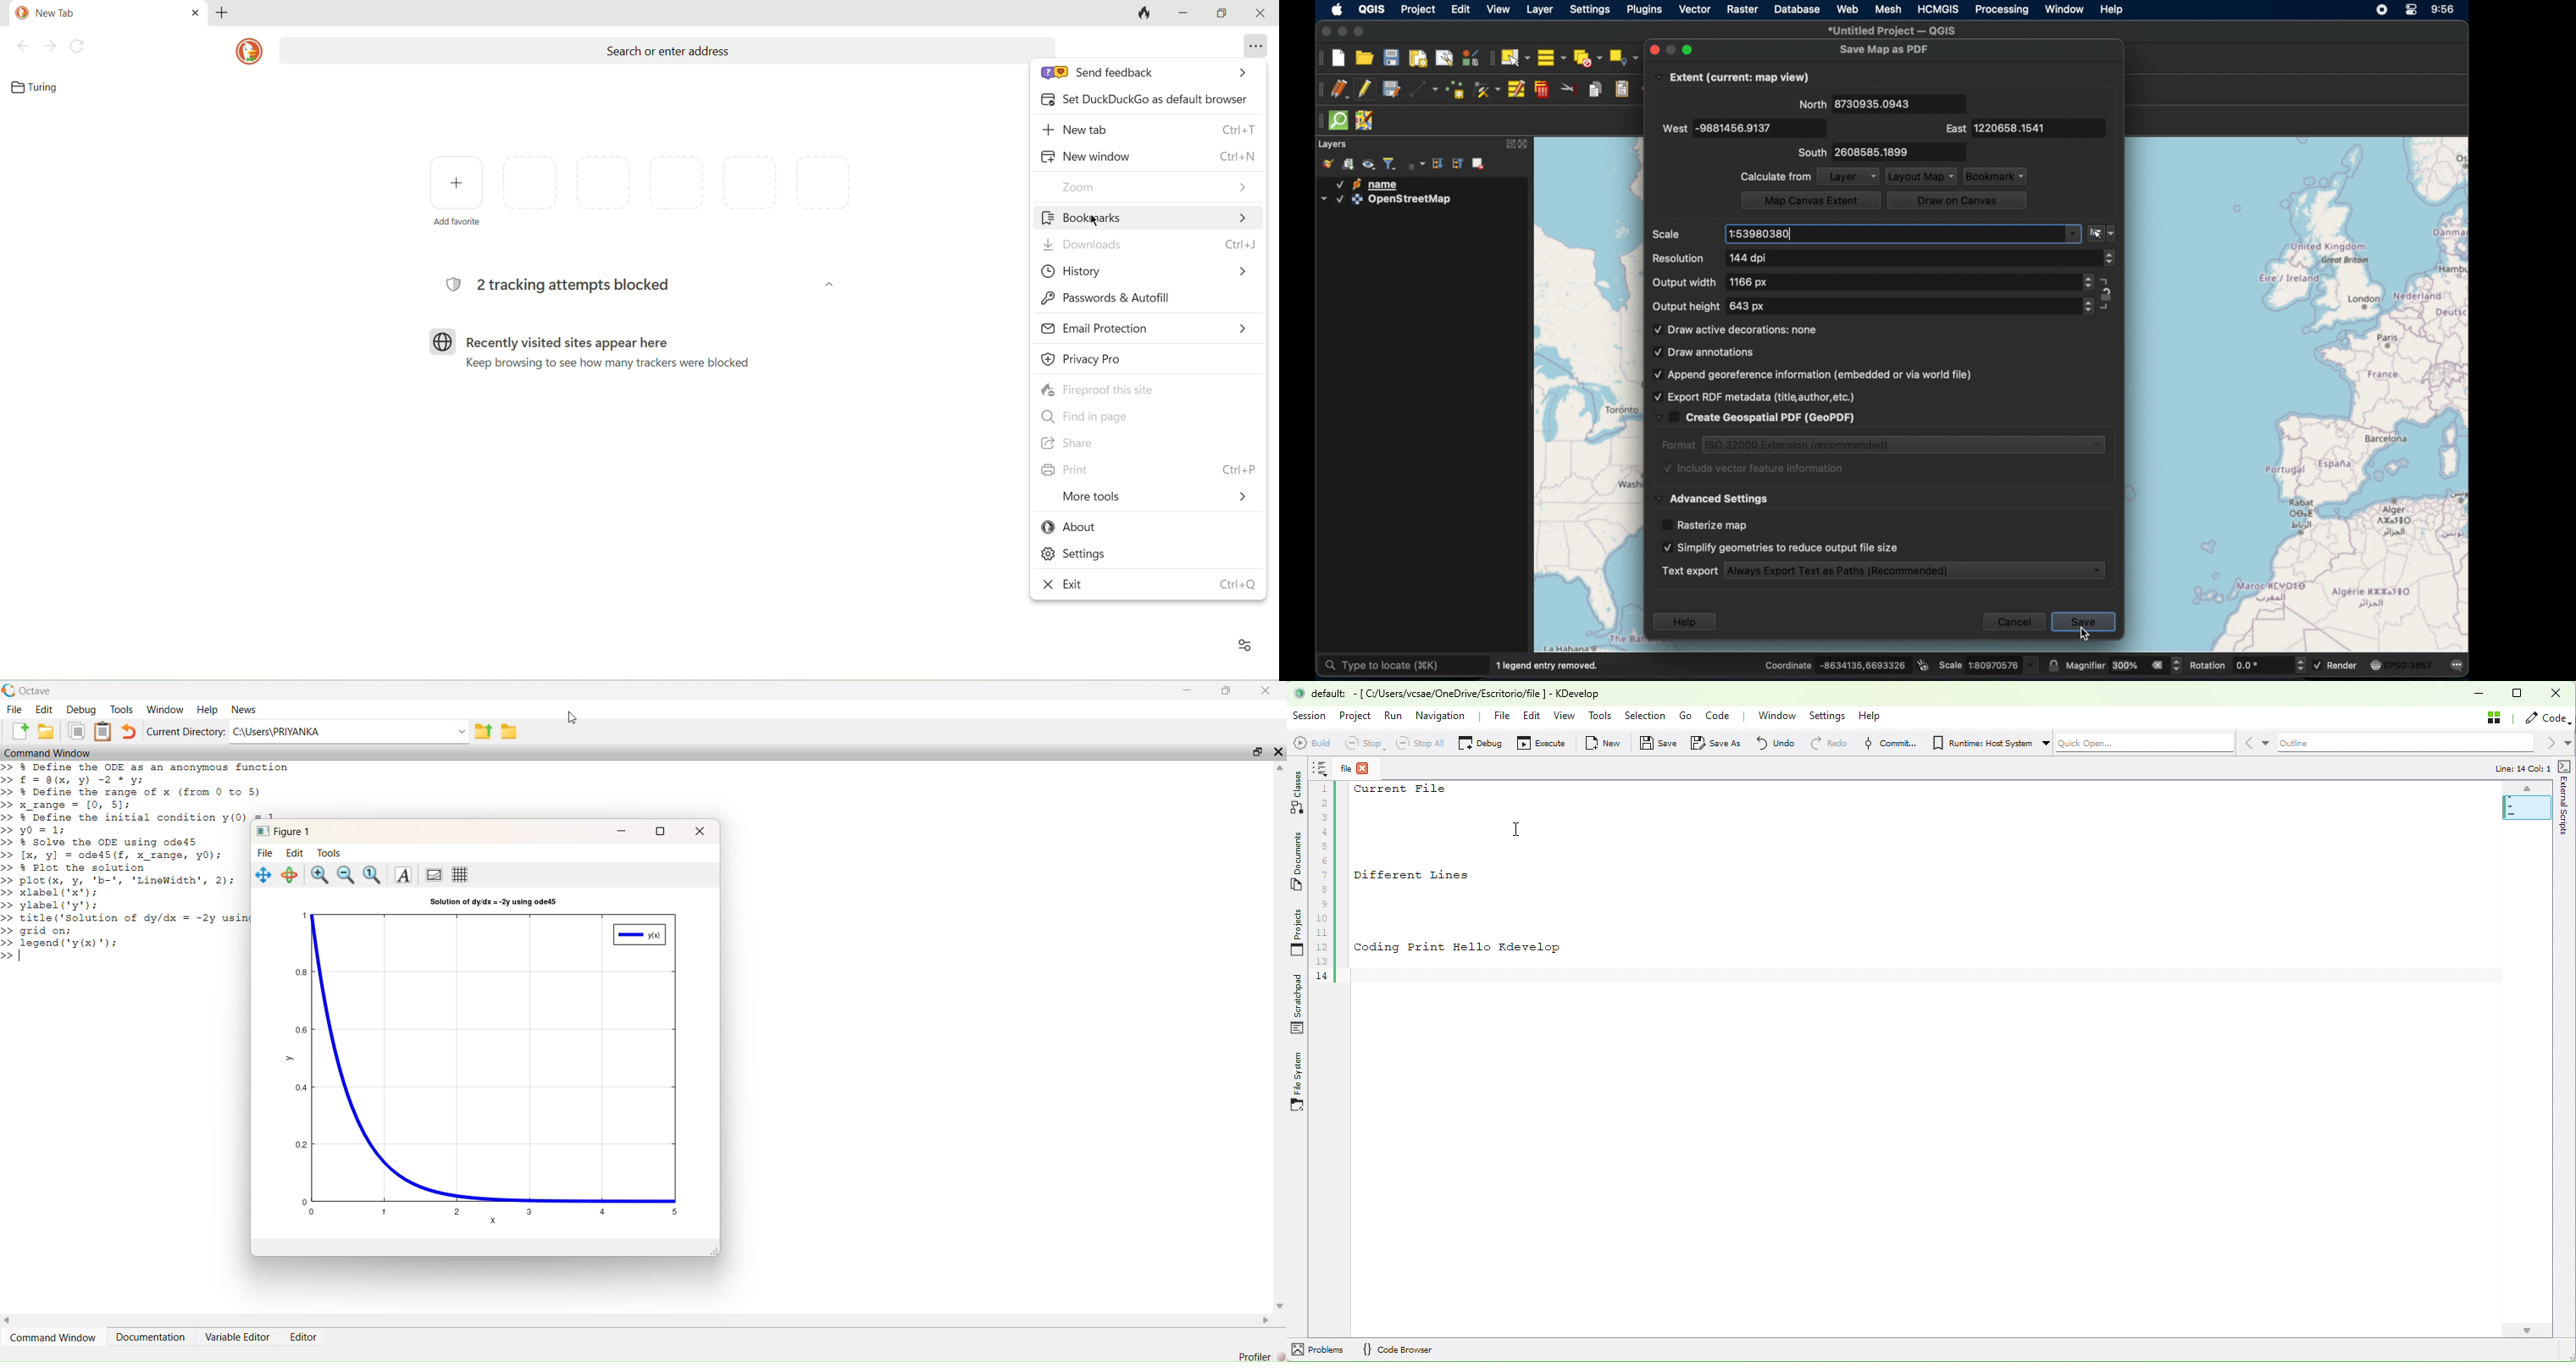  What do you see at coordinates (1692, 51) in the screenshot?
I see `maximize` at bounding box center [1692, 51].